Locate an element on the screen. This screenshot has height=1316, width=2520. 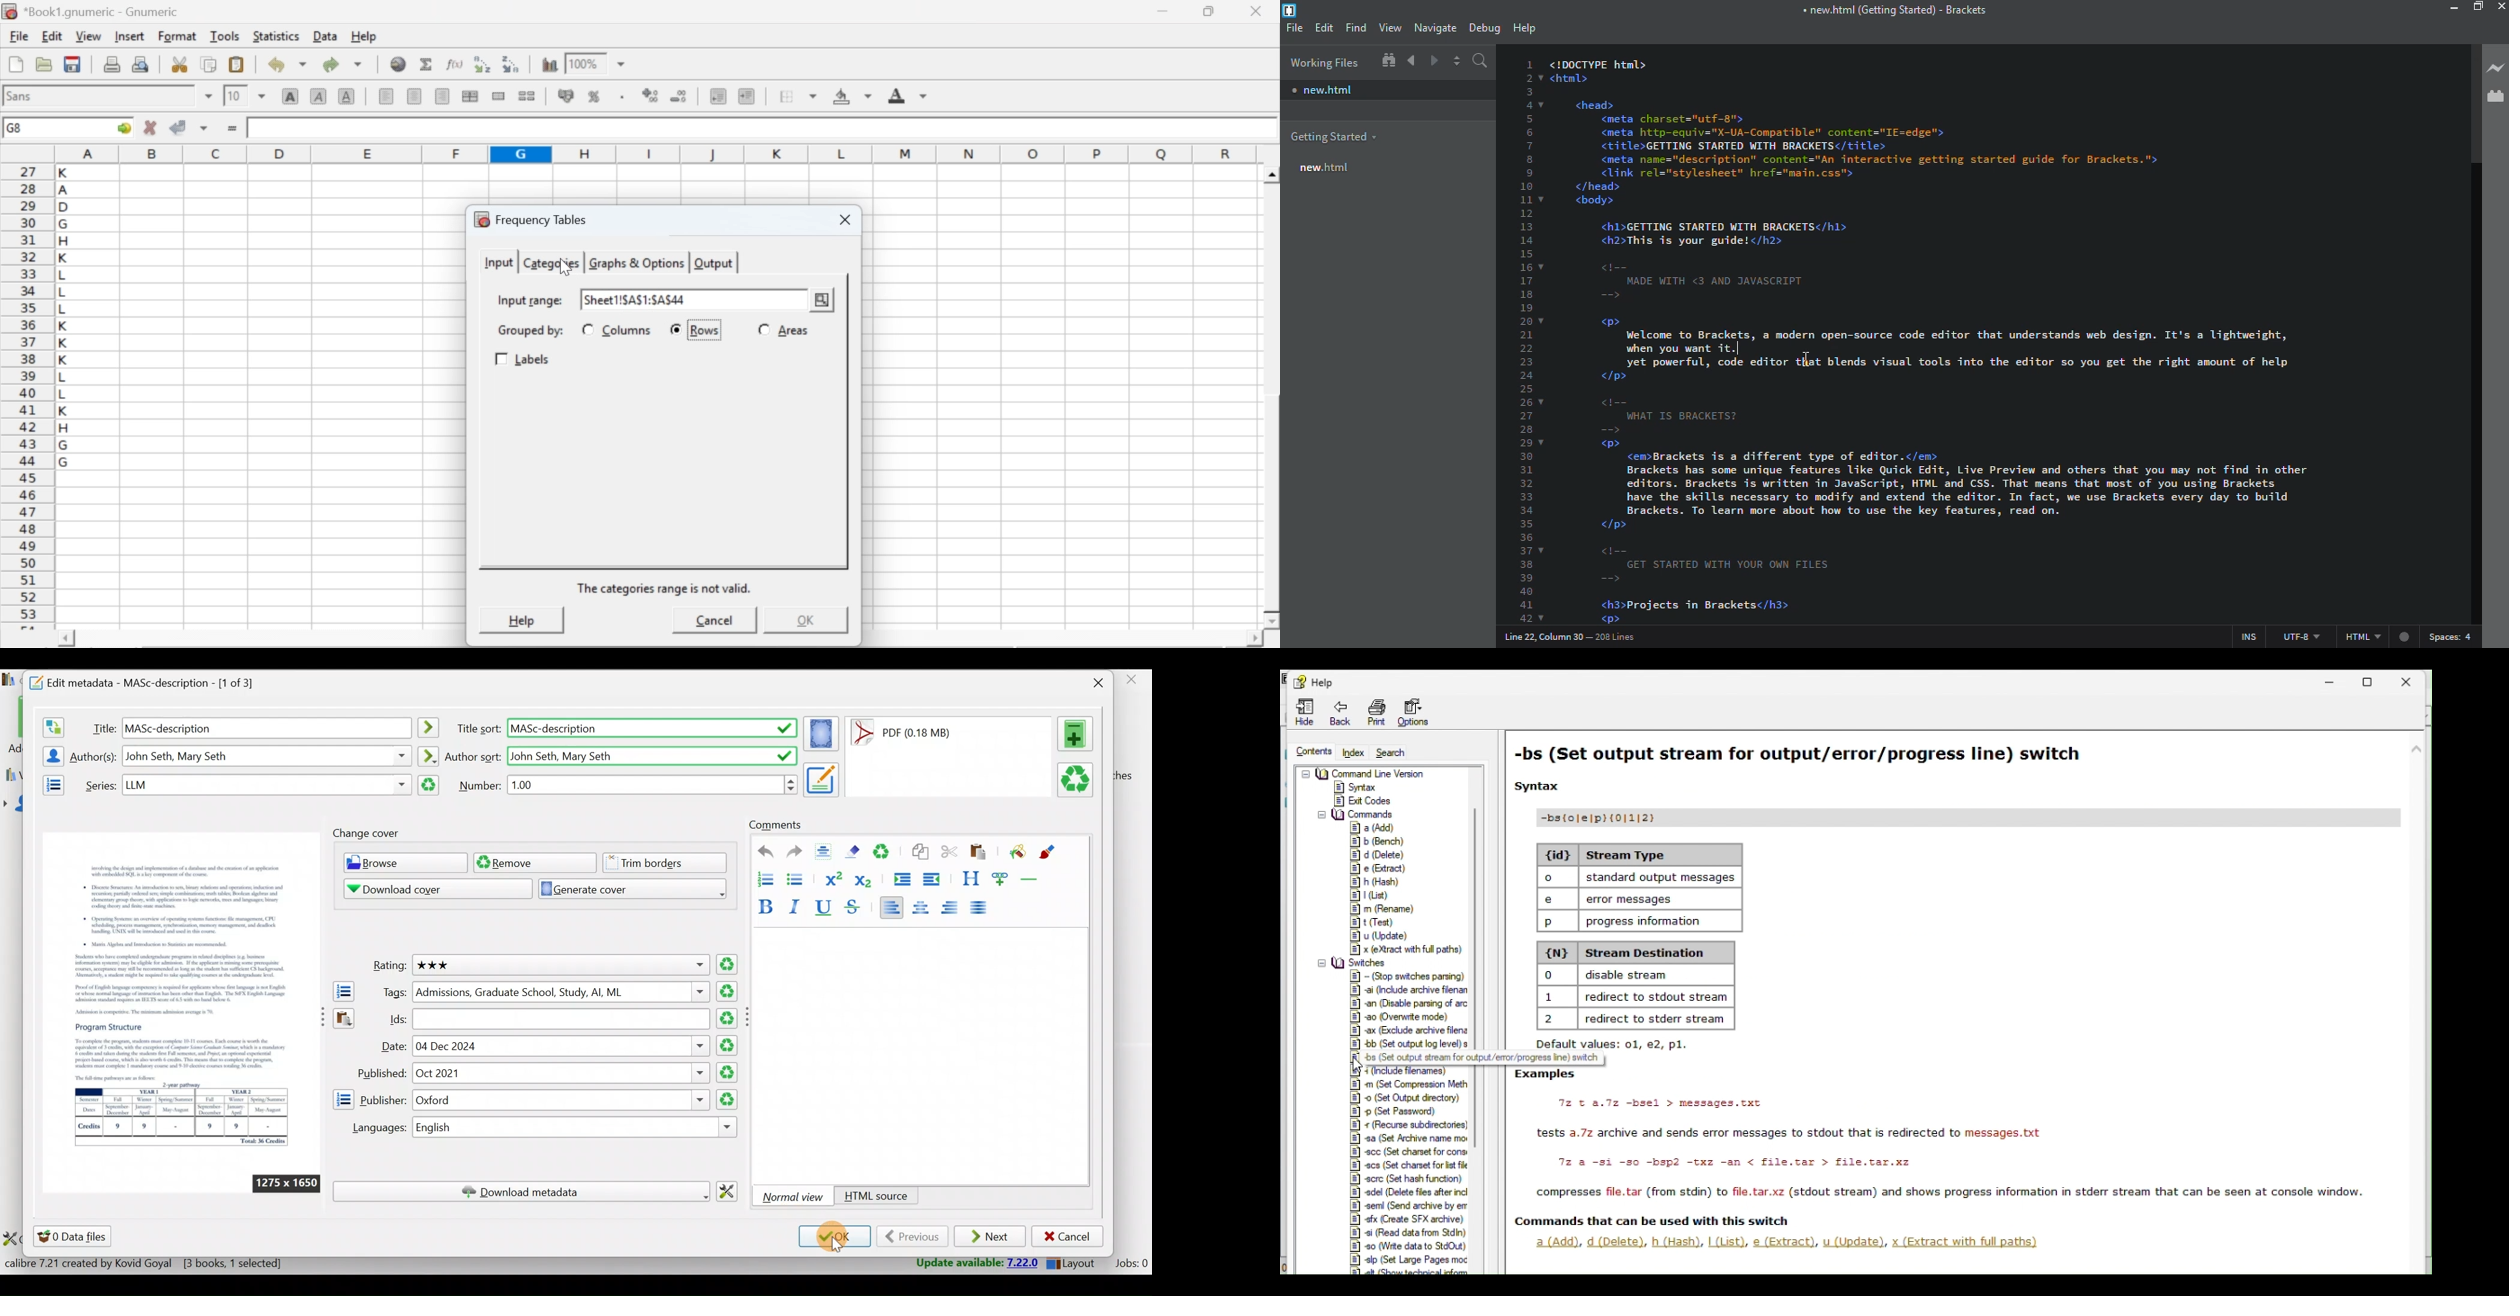
Title sort is located at coordinates (478, 729).